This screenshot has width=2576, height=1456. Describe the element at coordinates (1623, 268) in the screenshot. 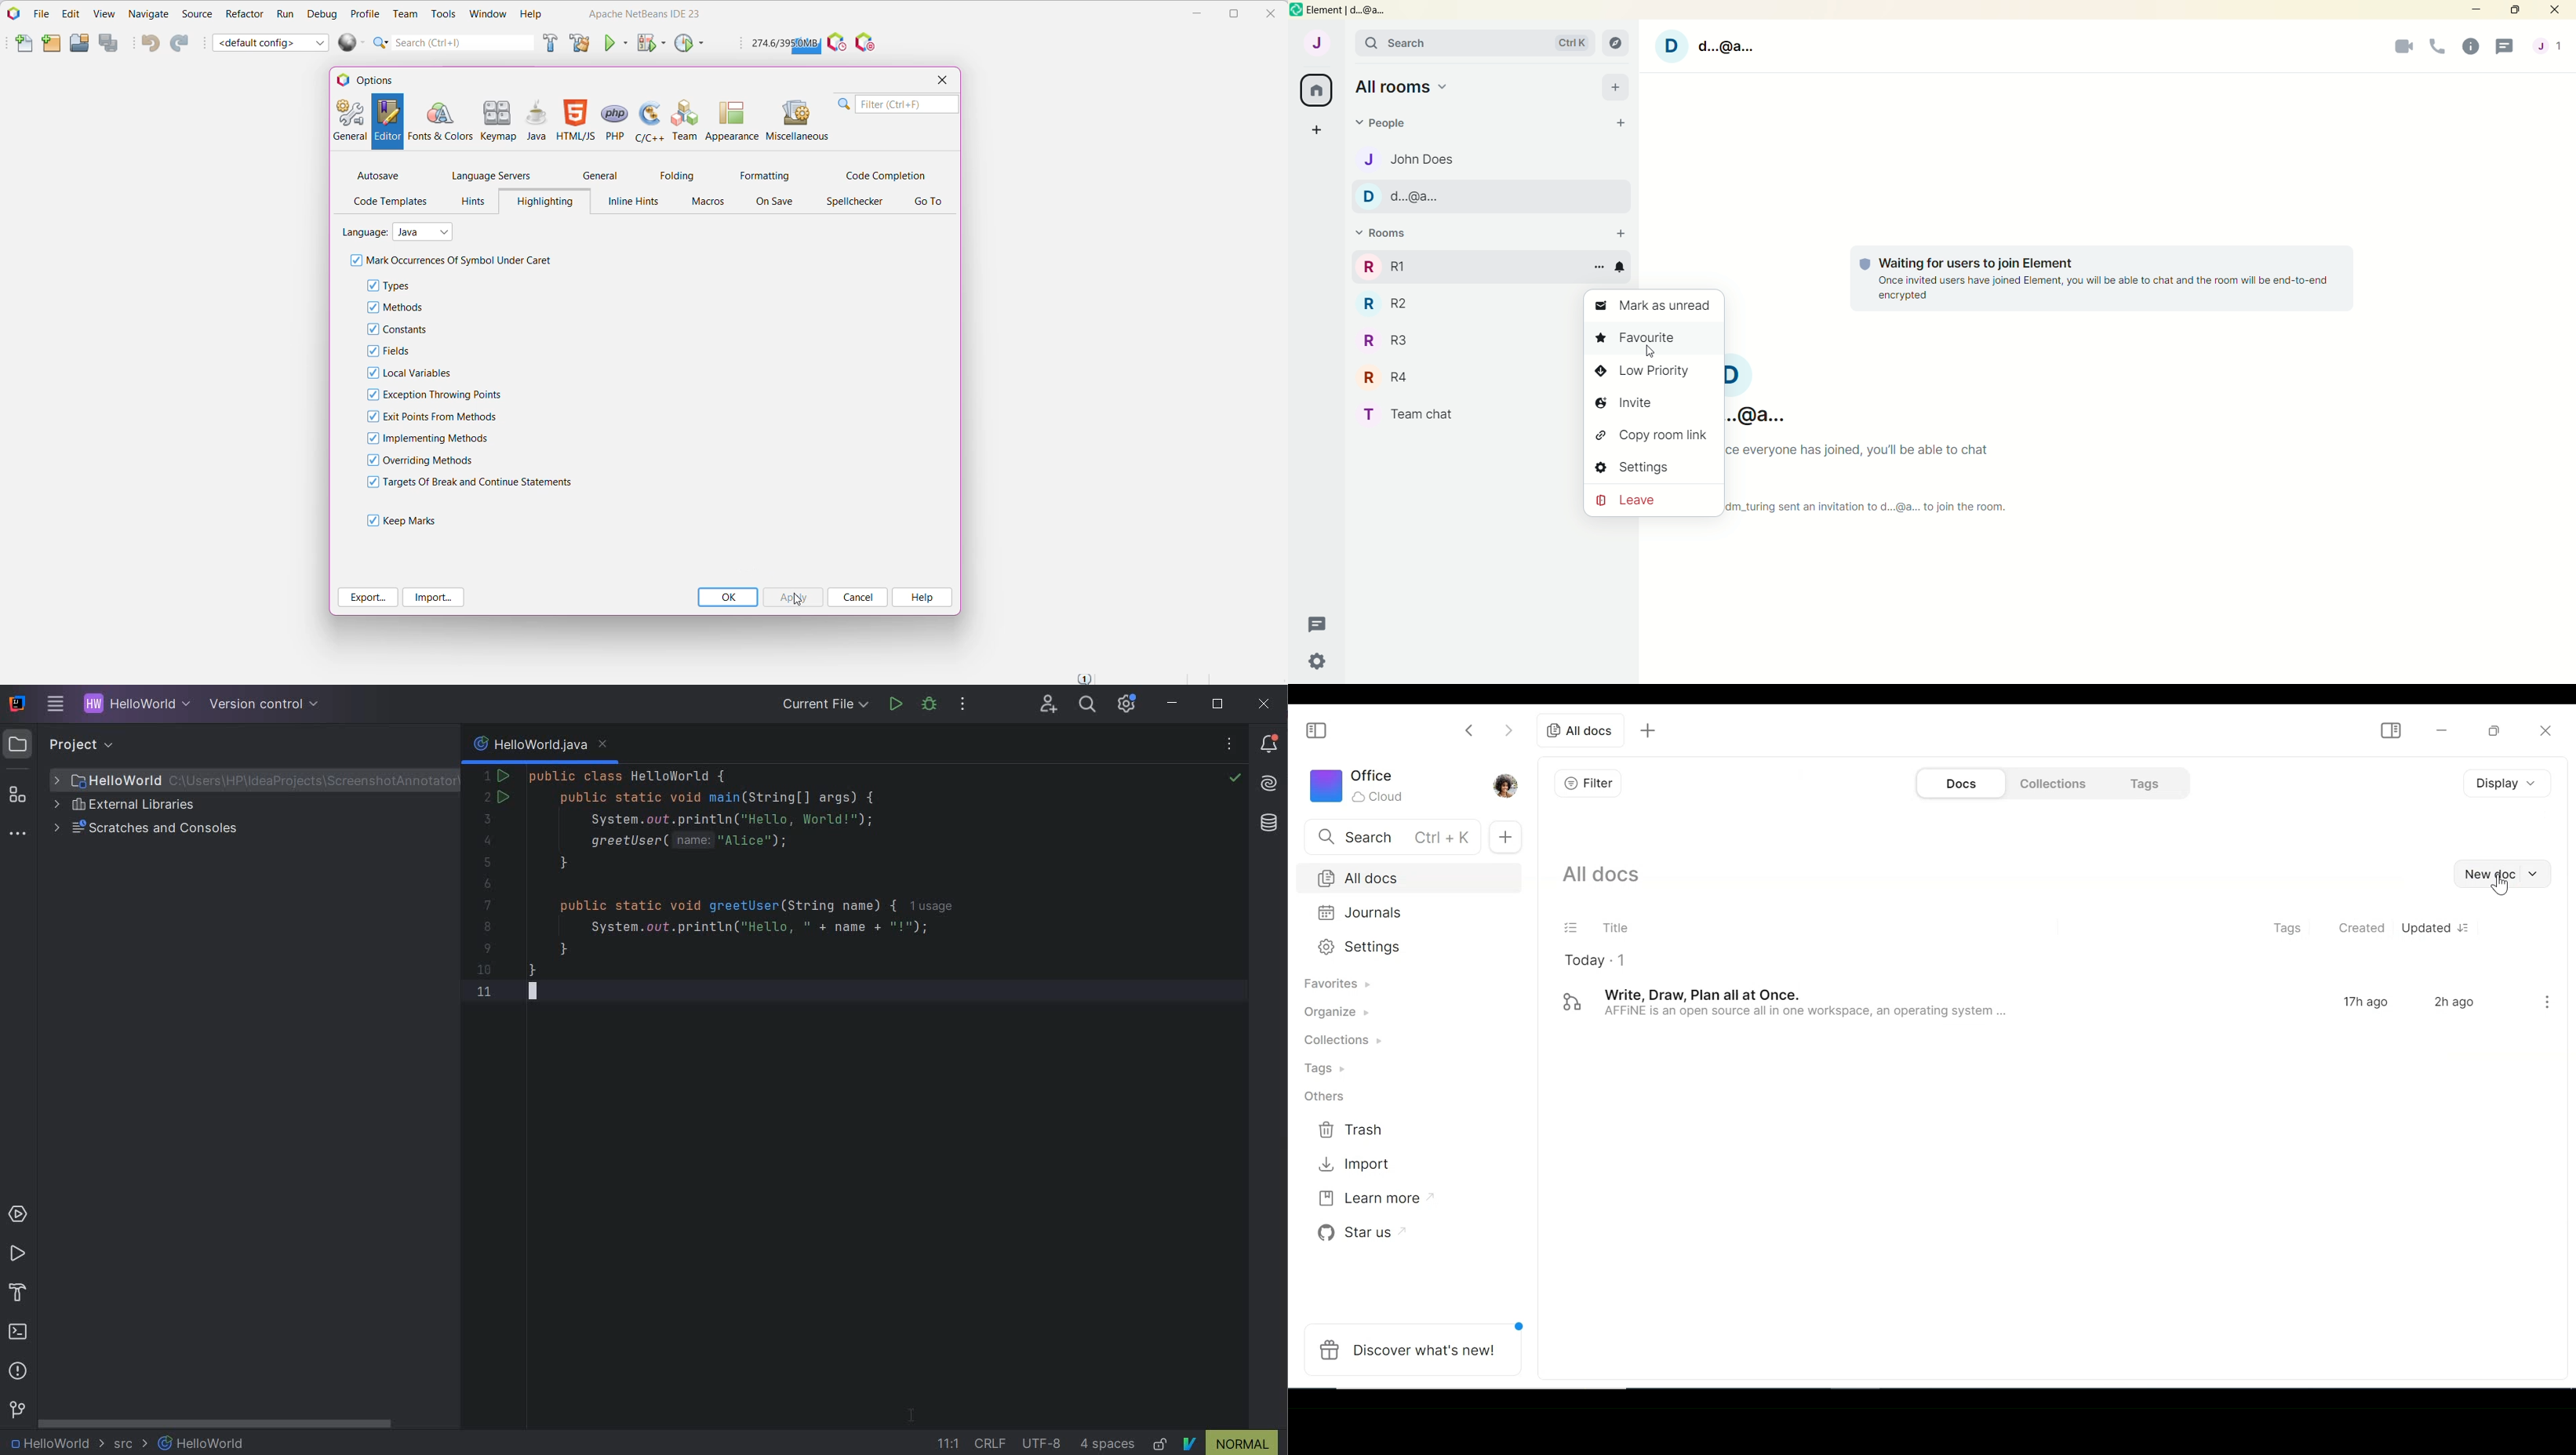

I see `Notification` at that location.